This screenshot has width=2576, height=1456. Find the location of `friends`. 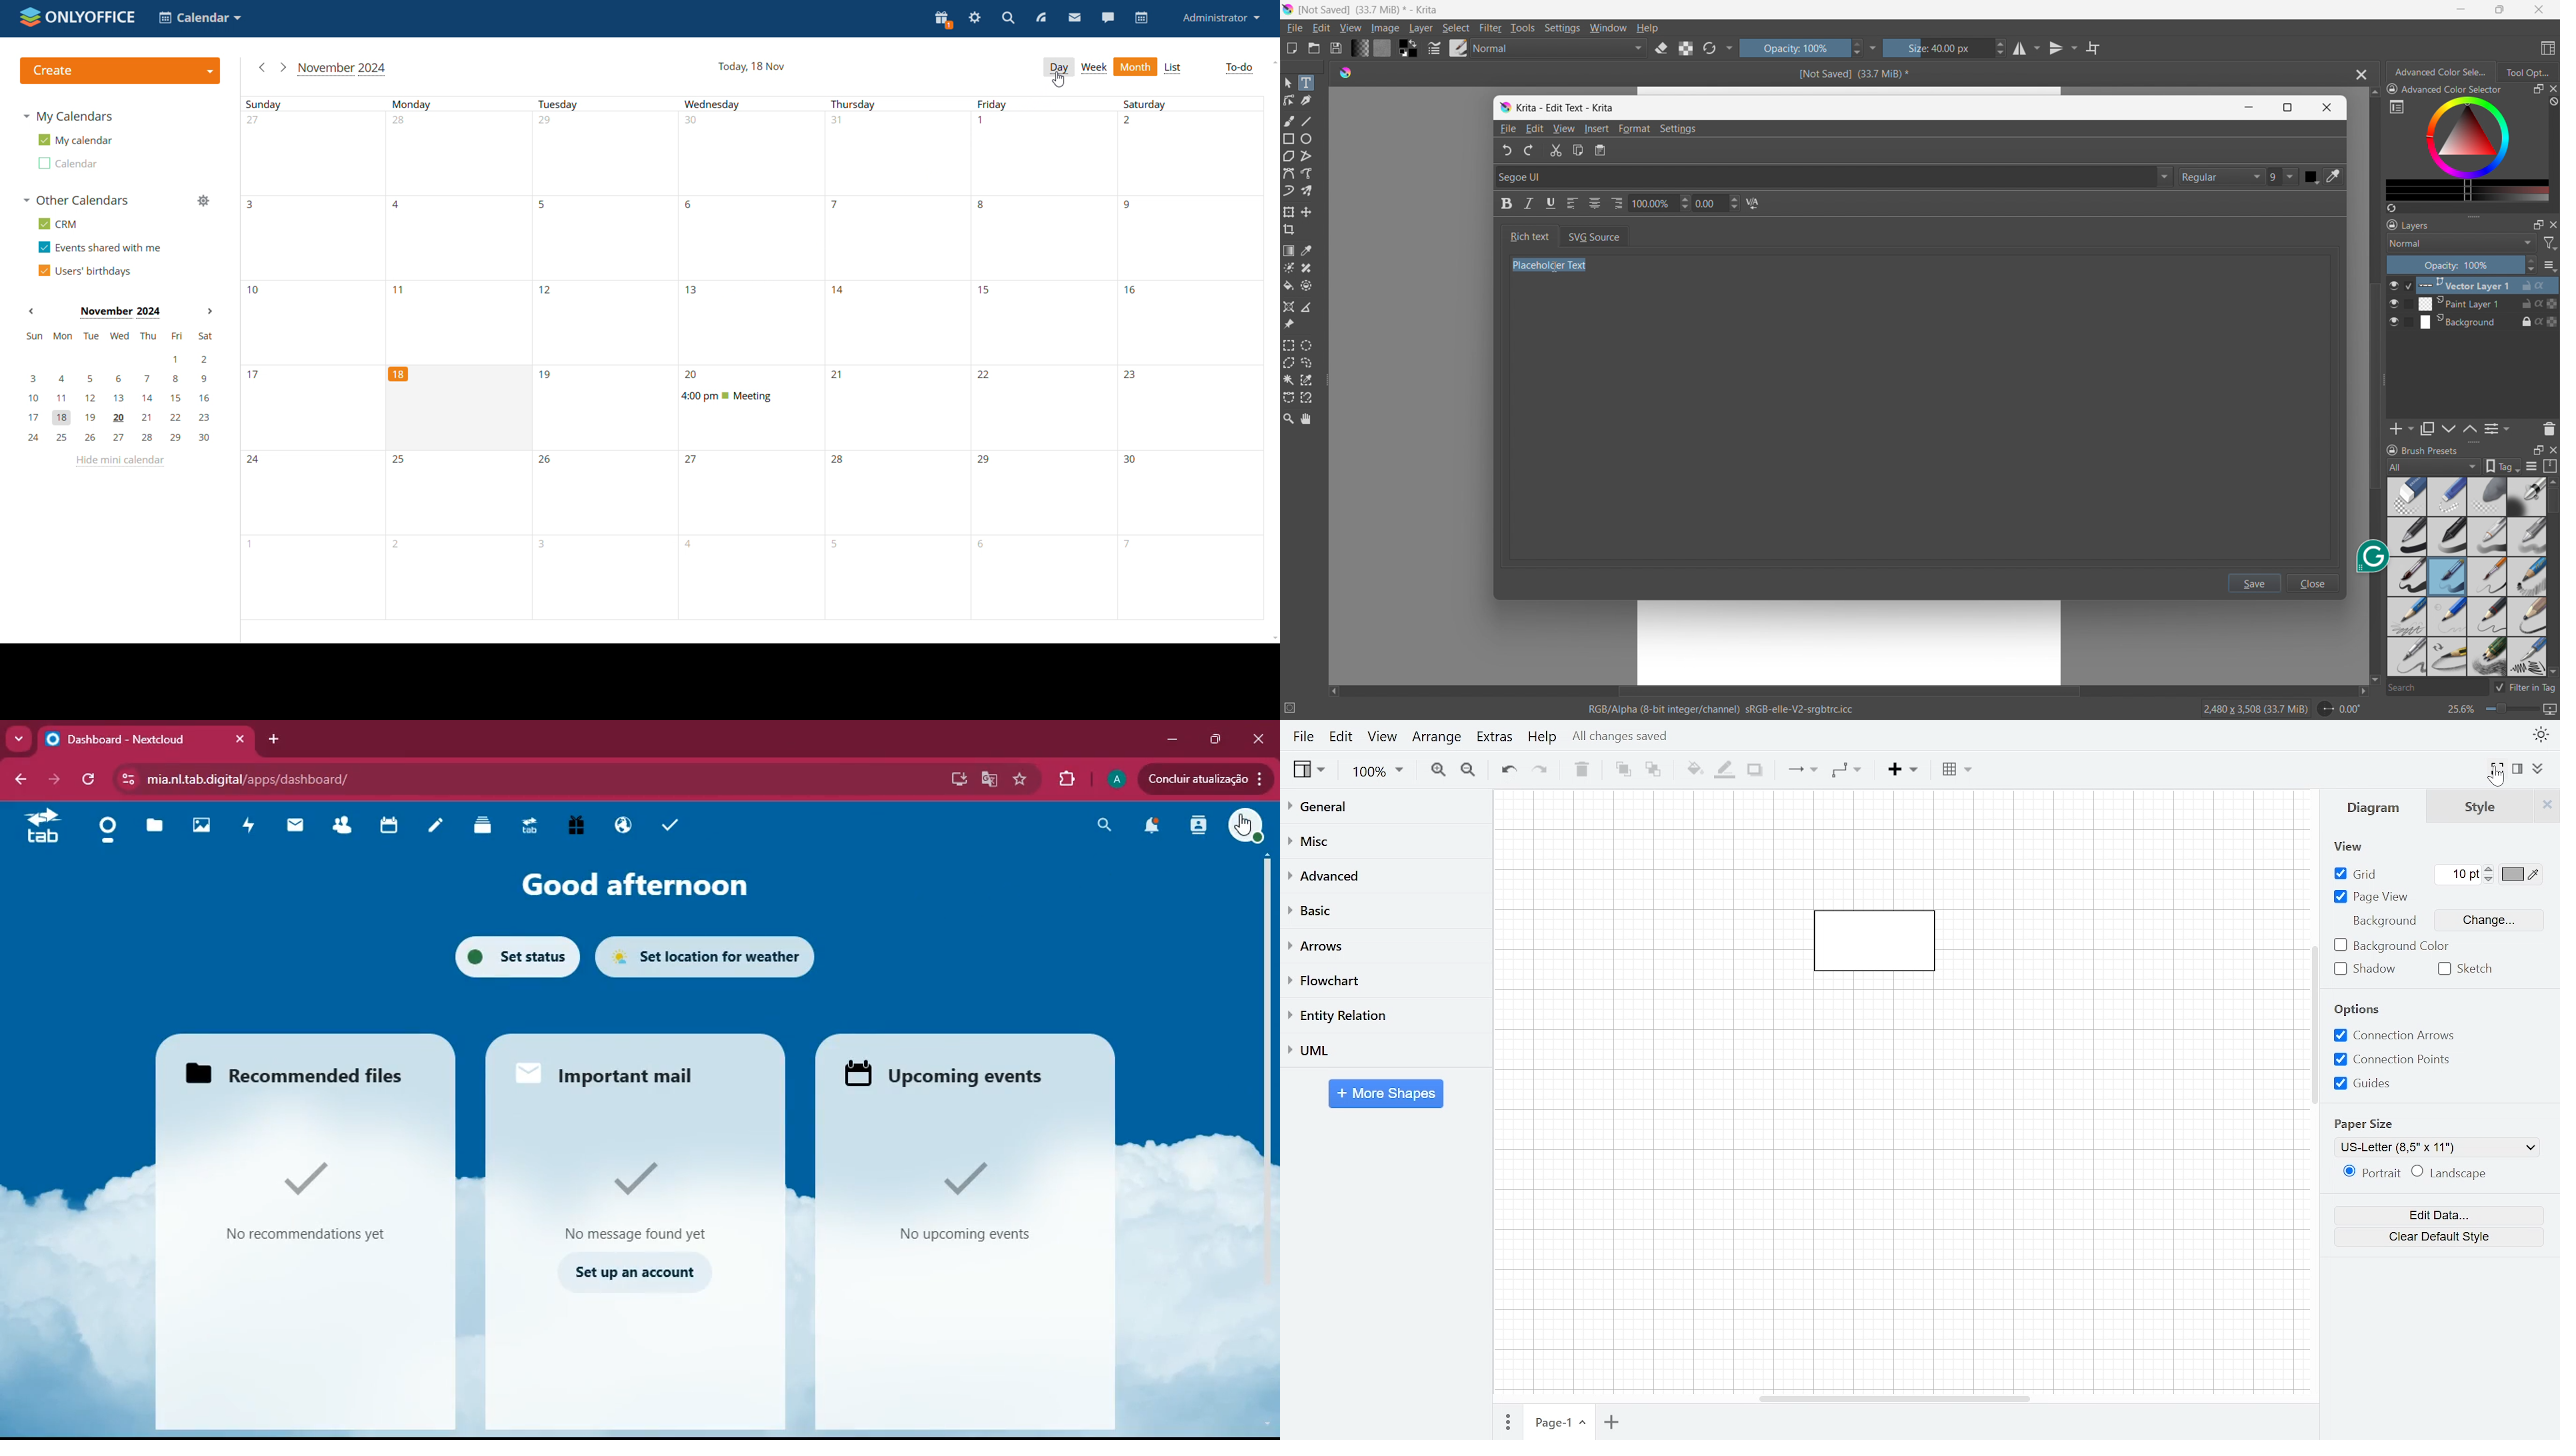

friends is located at coordinates (348, 828).